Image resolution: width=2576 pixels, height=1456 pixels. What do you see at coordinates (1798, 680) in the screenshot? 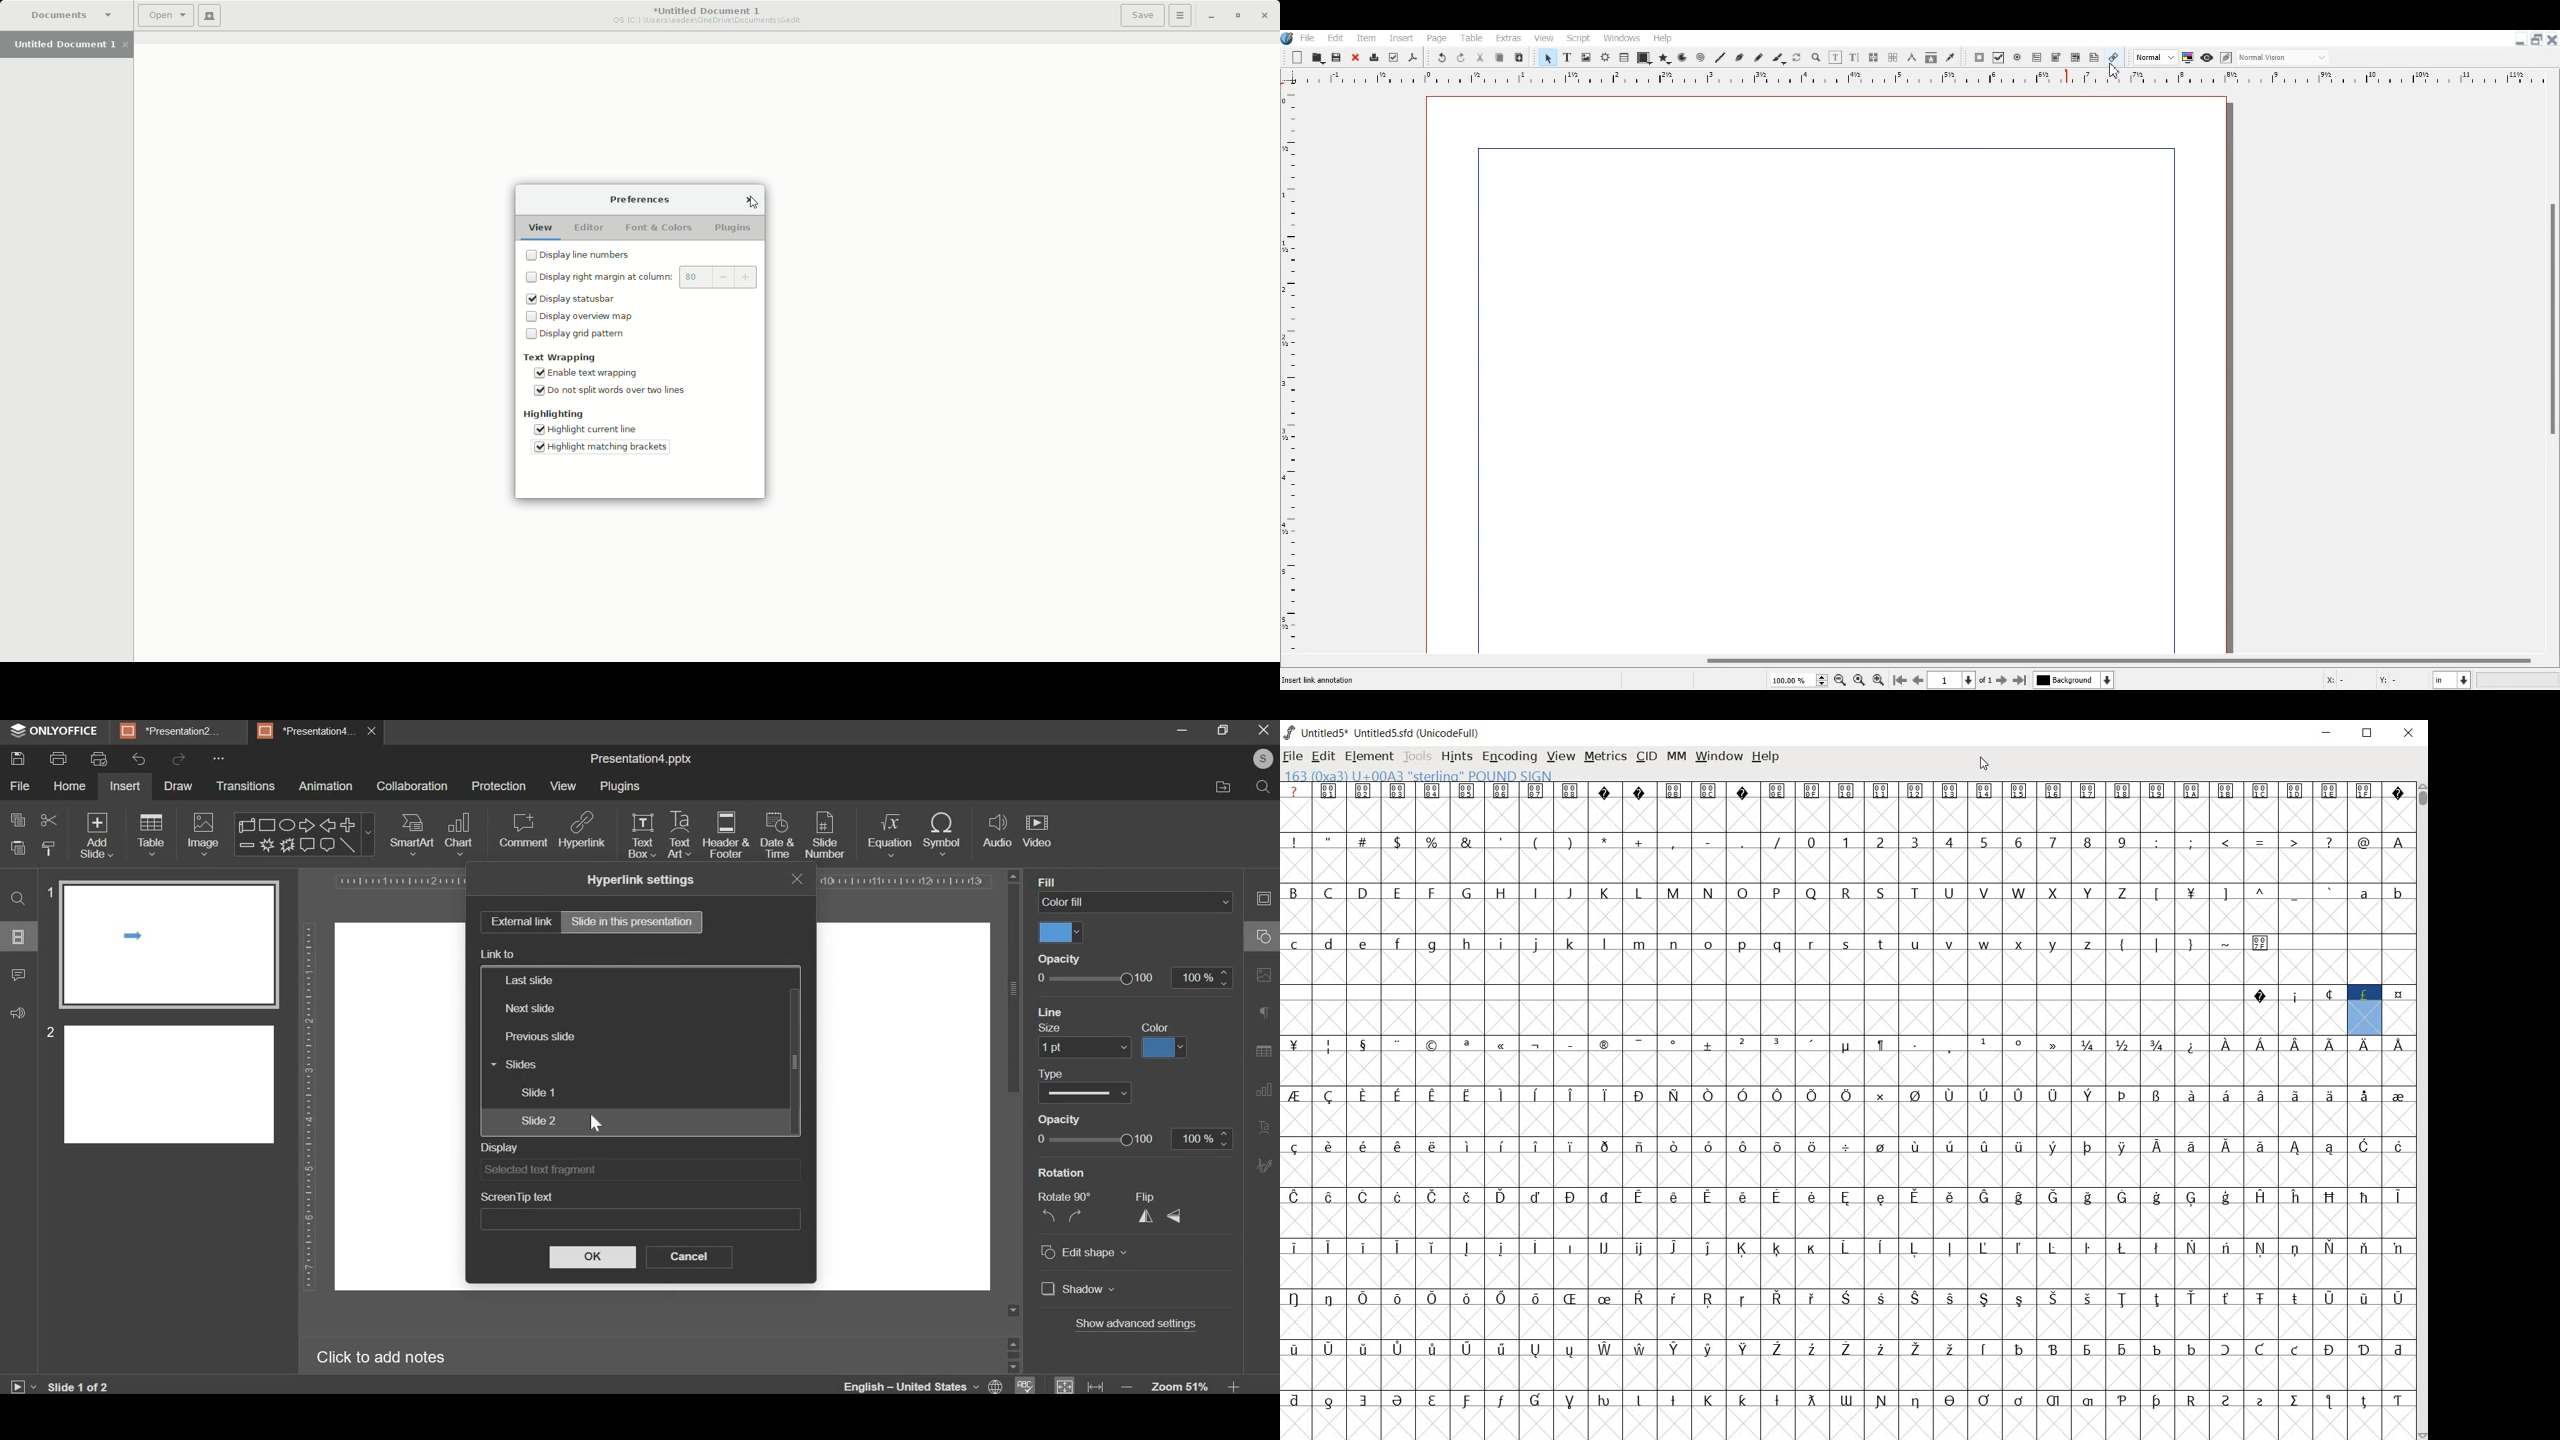
I see `Select Current Page` at bounding box center [1798, 680].